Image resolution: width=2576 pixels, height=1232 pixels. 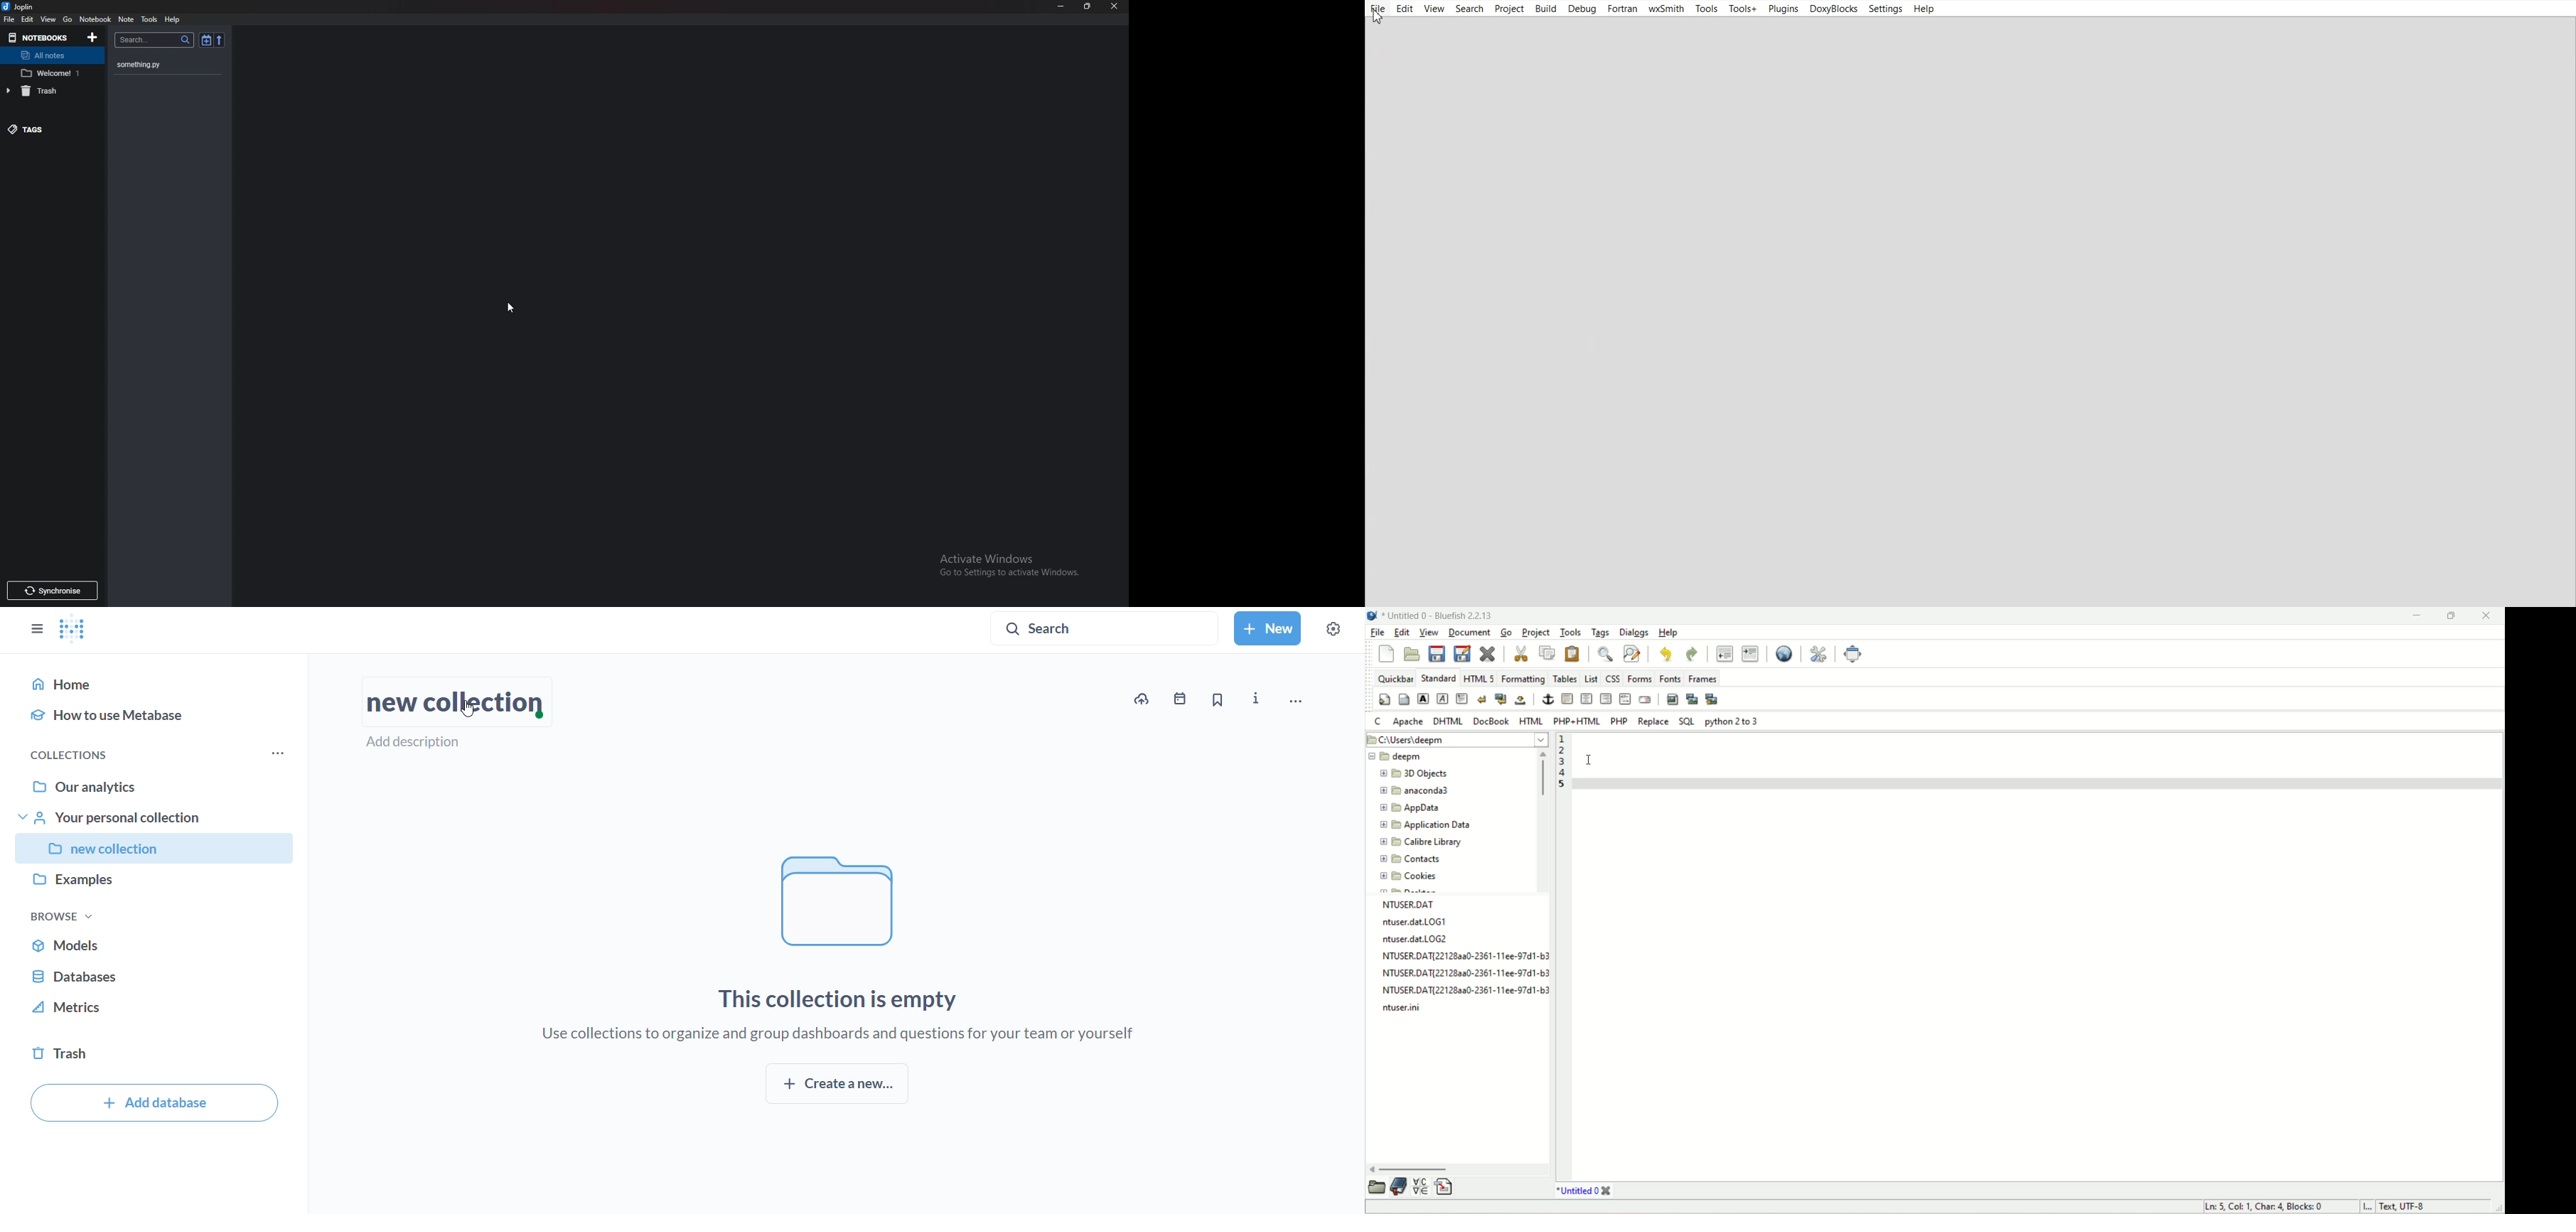 What do you see at coordinates (2418, 617) in the screenshot?
I see `minimize` at bounding box center [2418, 617].